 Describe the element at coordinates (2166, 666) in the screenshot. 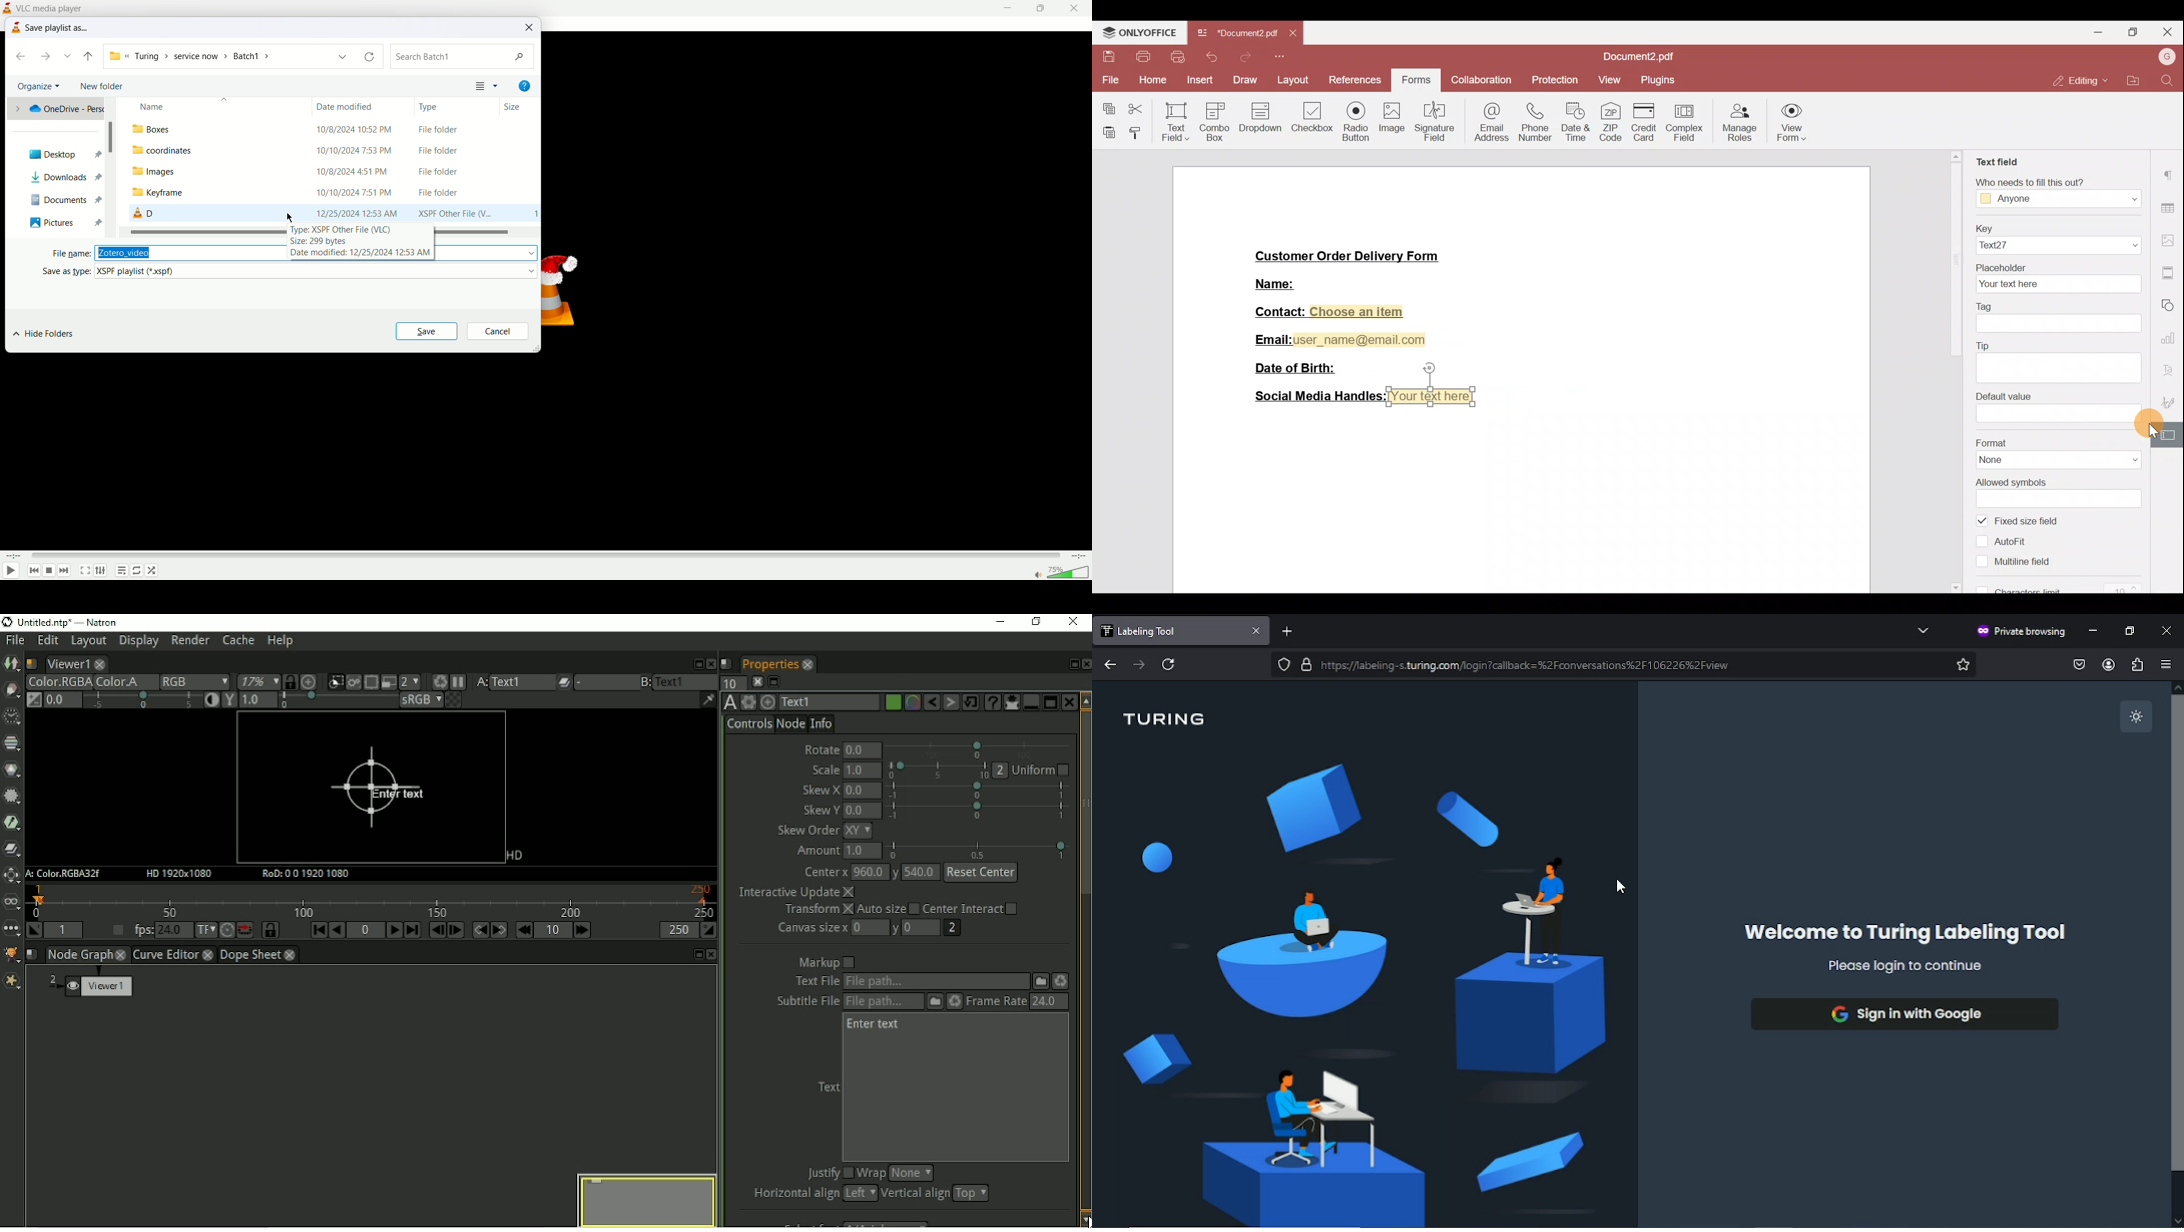

I see `open application menu` at that location.